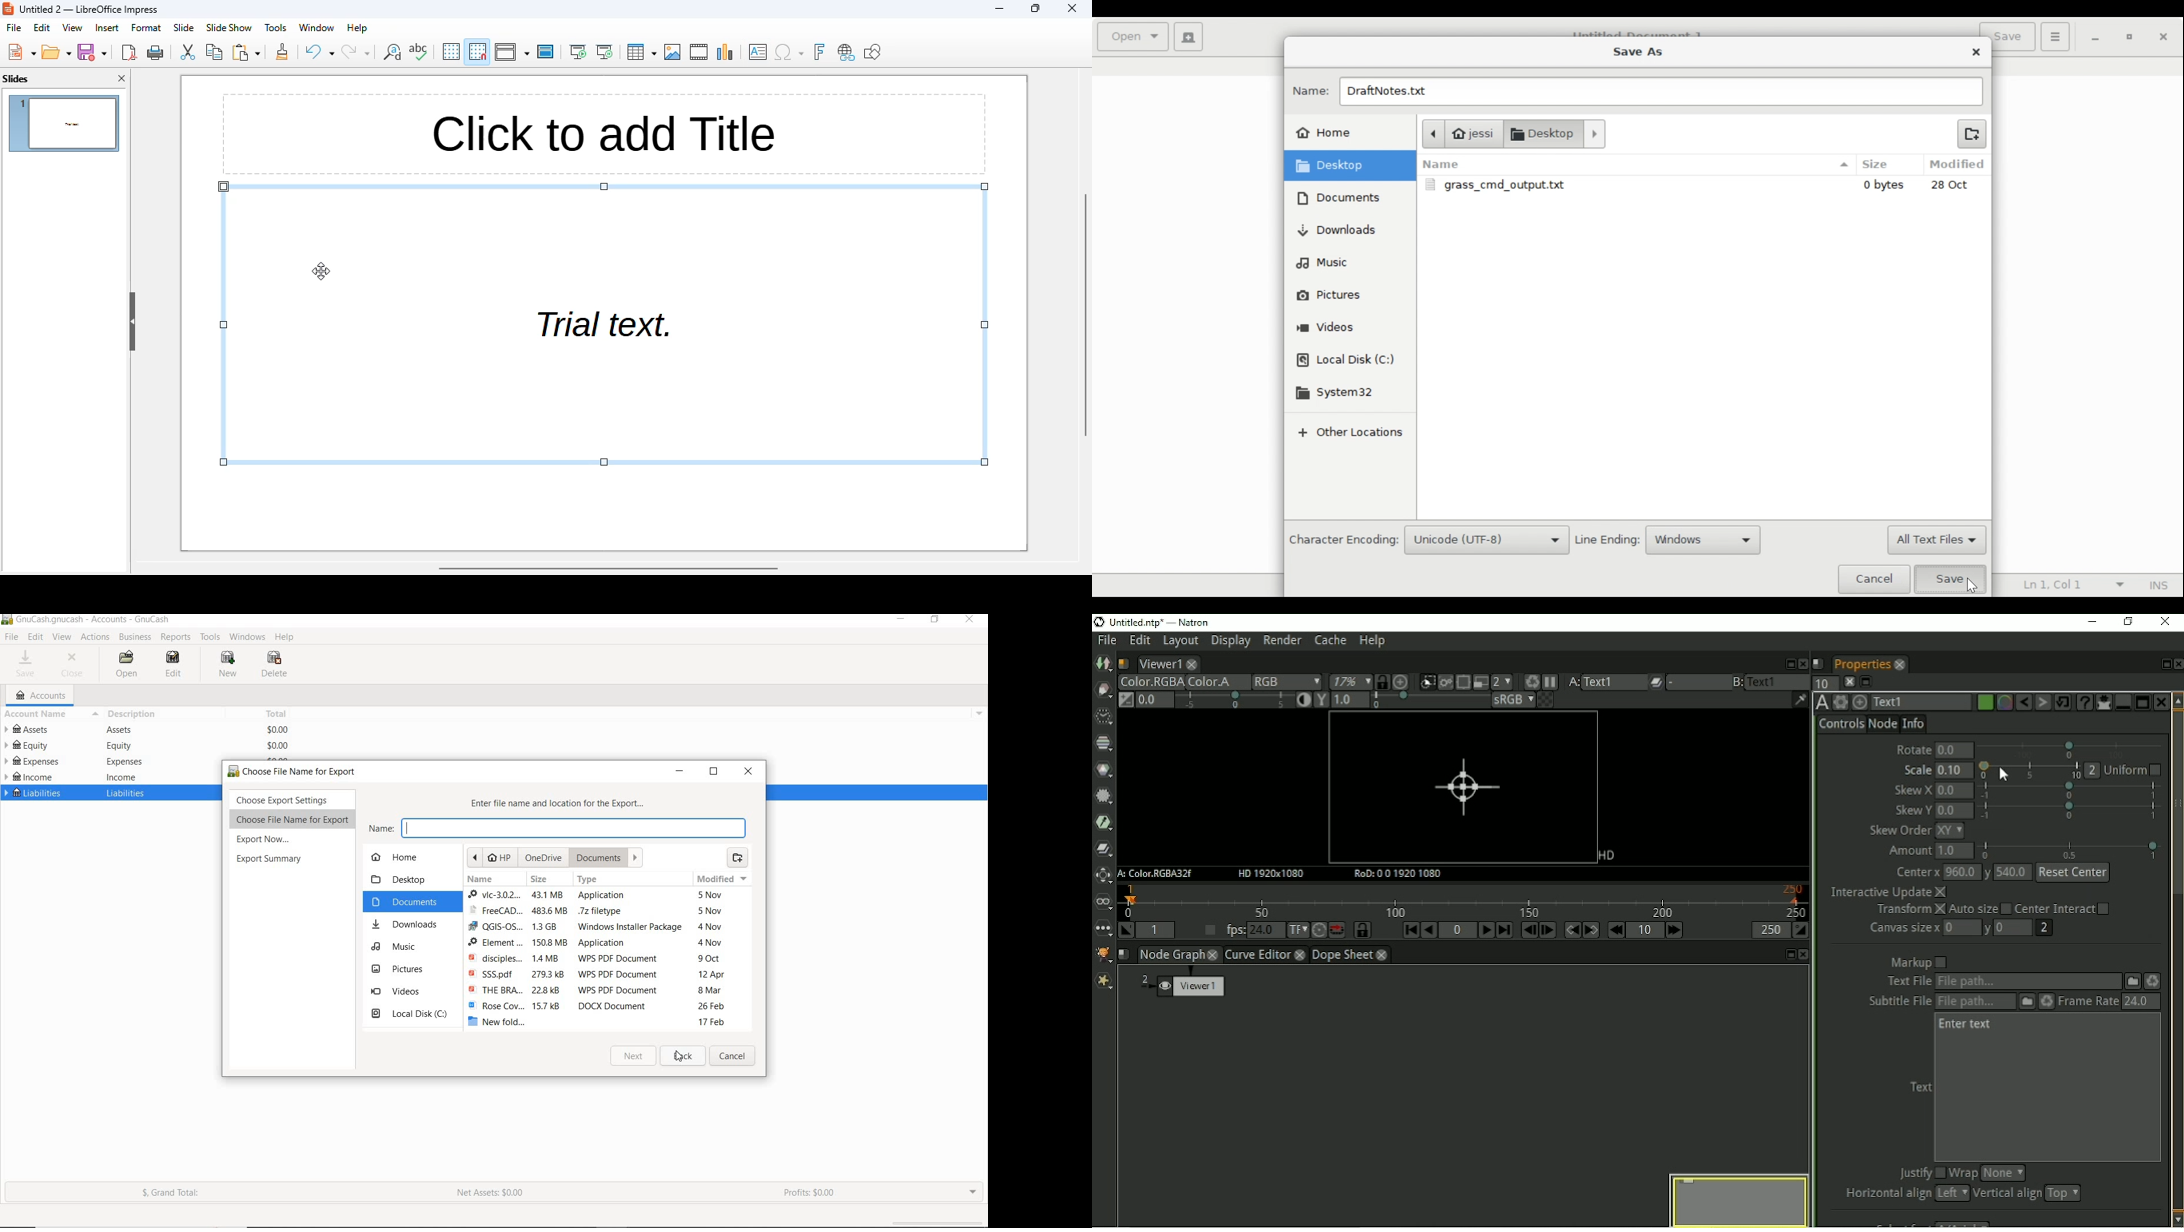 The height and width of the screenshot is (1232, 2184). What do you see at coordinates (679, 769) in the screenshot?
I see `minimize` at bounding box center [679, 769].